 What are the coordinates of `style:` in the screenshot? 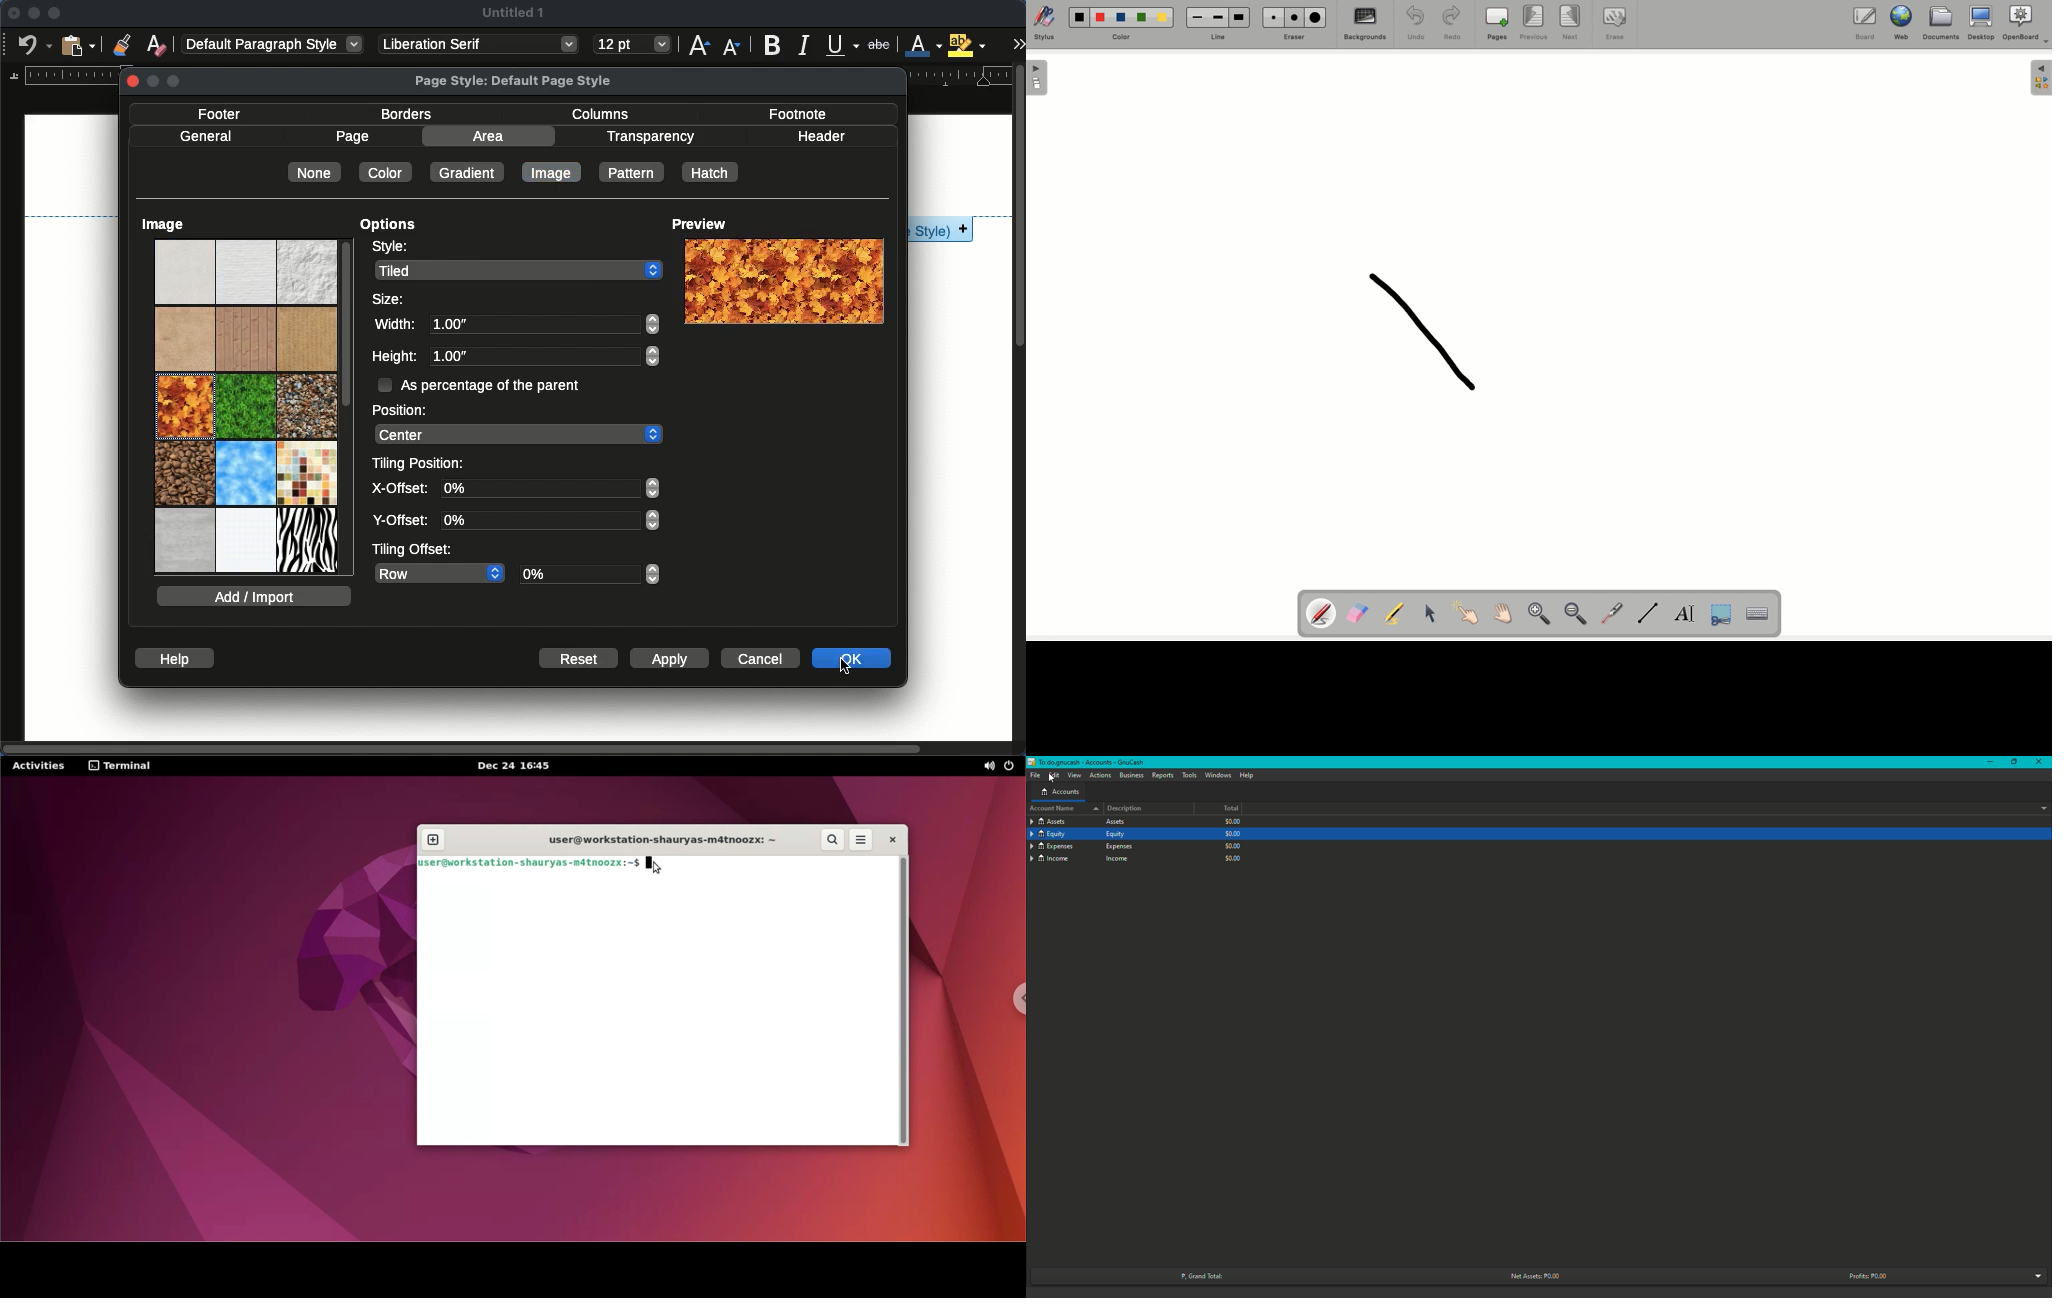 It's located at (399, 247).